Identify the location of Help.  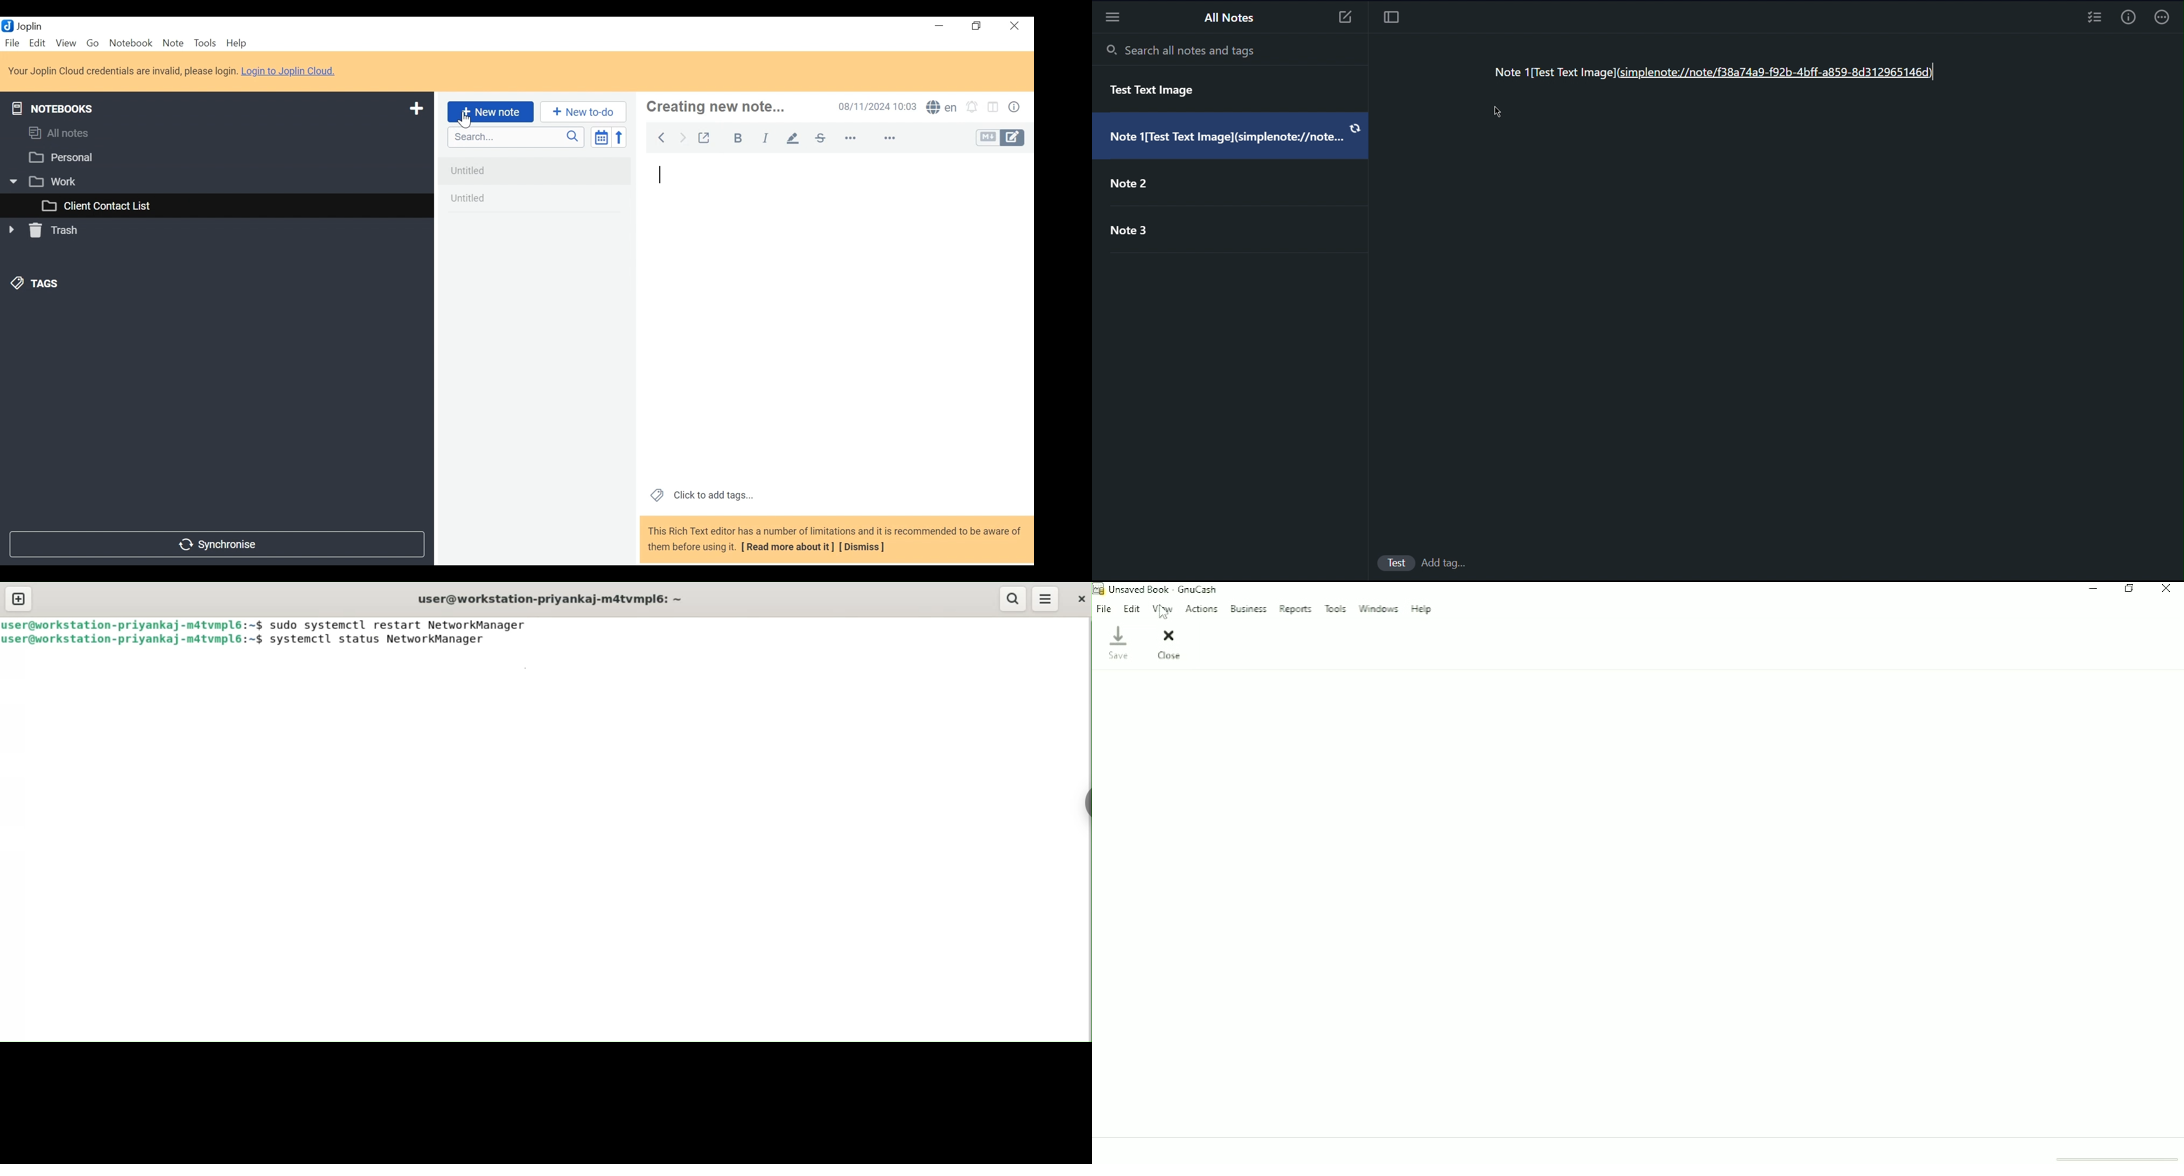
(235, 43).